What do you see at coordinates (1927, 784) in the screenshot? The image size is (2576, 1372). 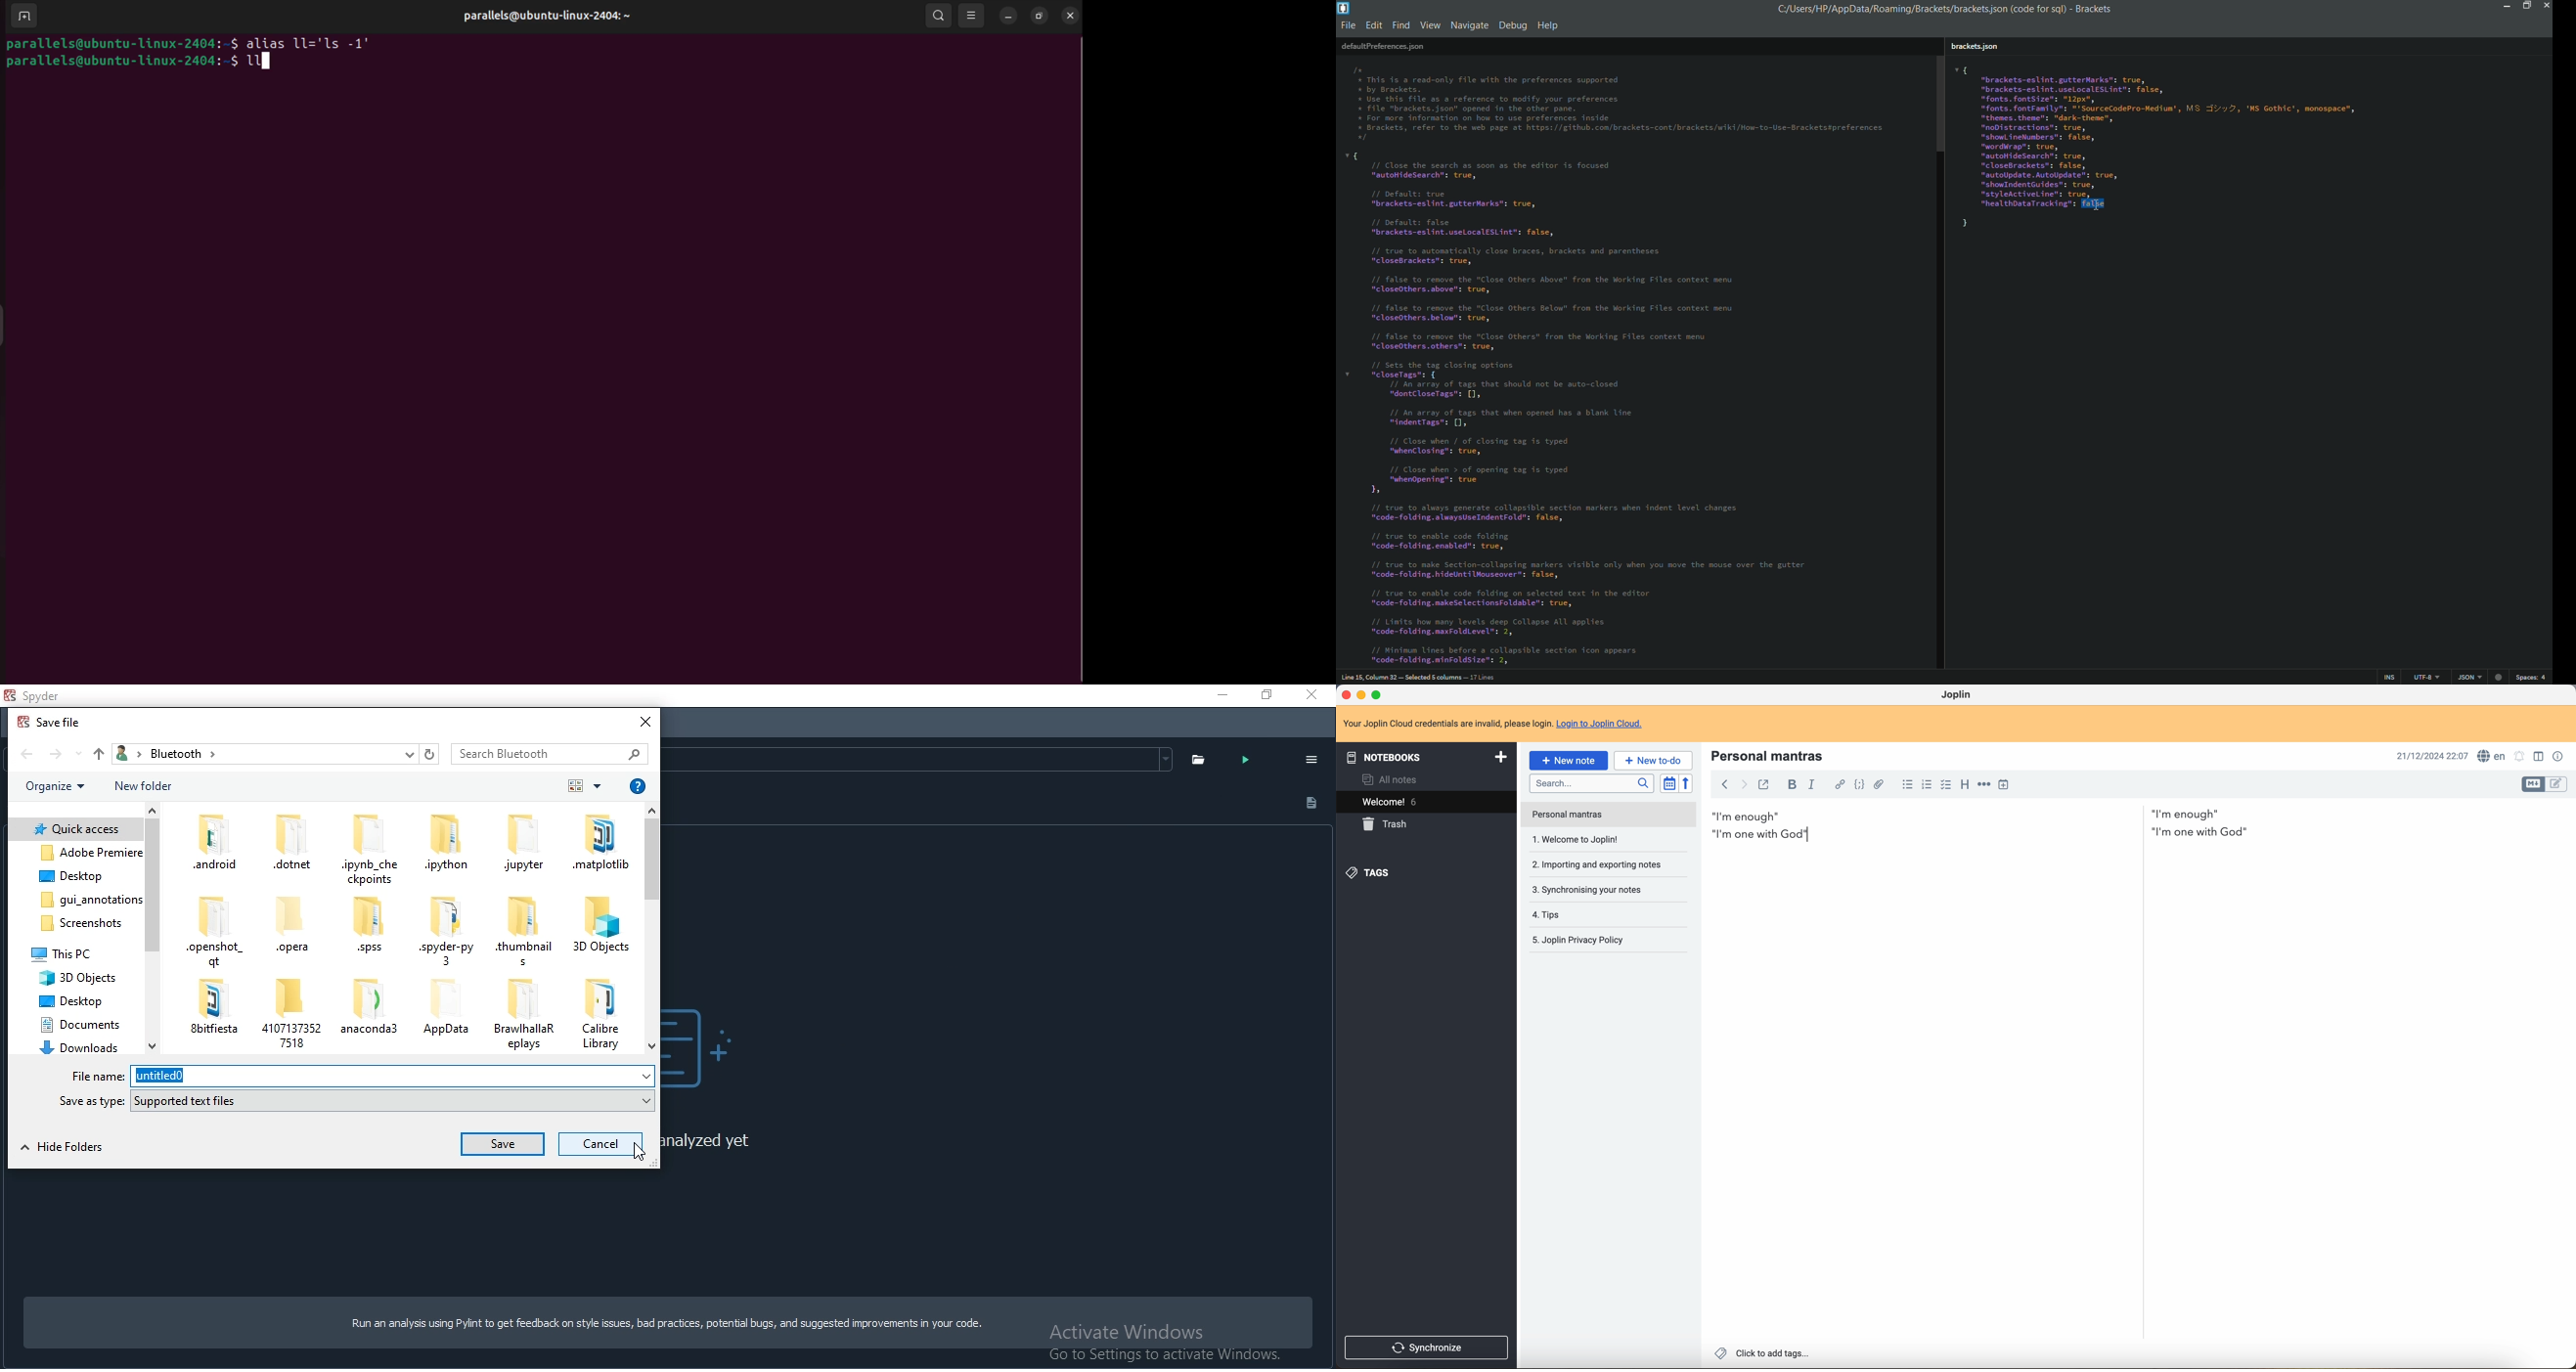 I see `numbered list` at bounding box center [1927, 784].